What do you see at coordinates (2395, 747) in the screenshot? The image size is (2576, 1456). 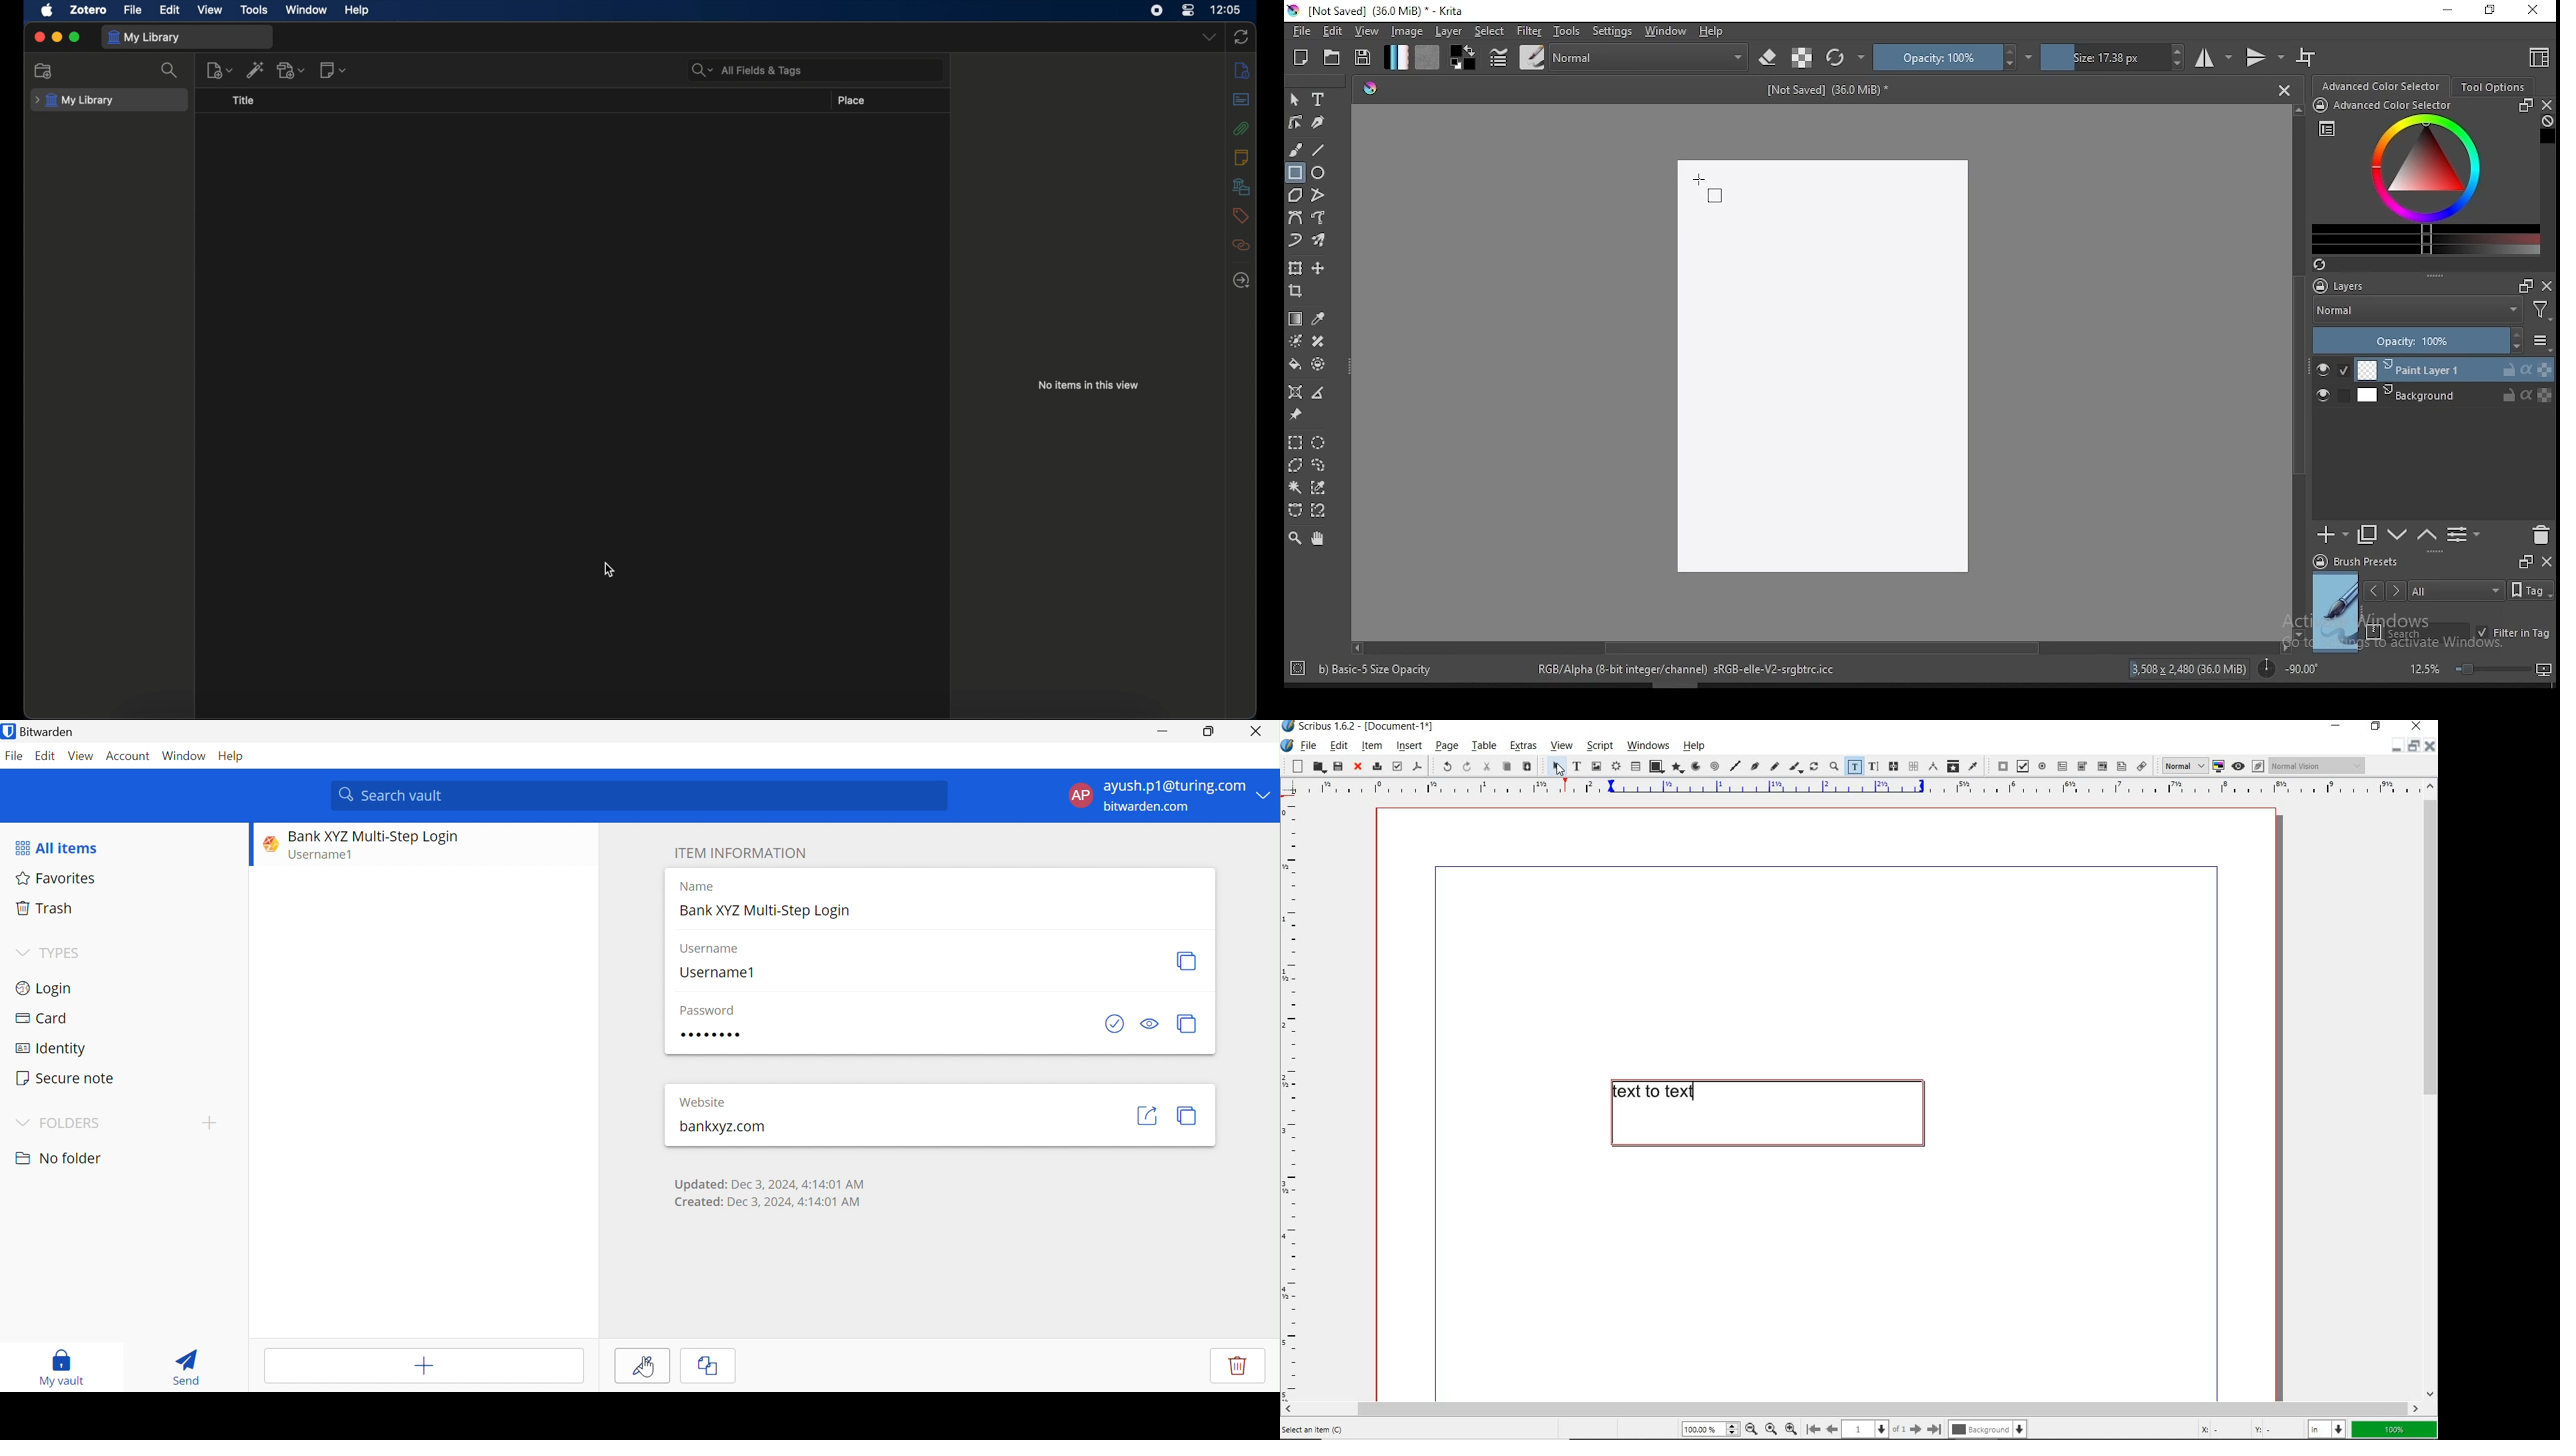 I see `Restore down` at bounding box center [2395, 747].